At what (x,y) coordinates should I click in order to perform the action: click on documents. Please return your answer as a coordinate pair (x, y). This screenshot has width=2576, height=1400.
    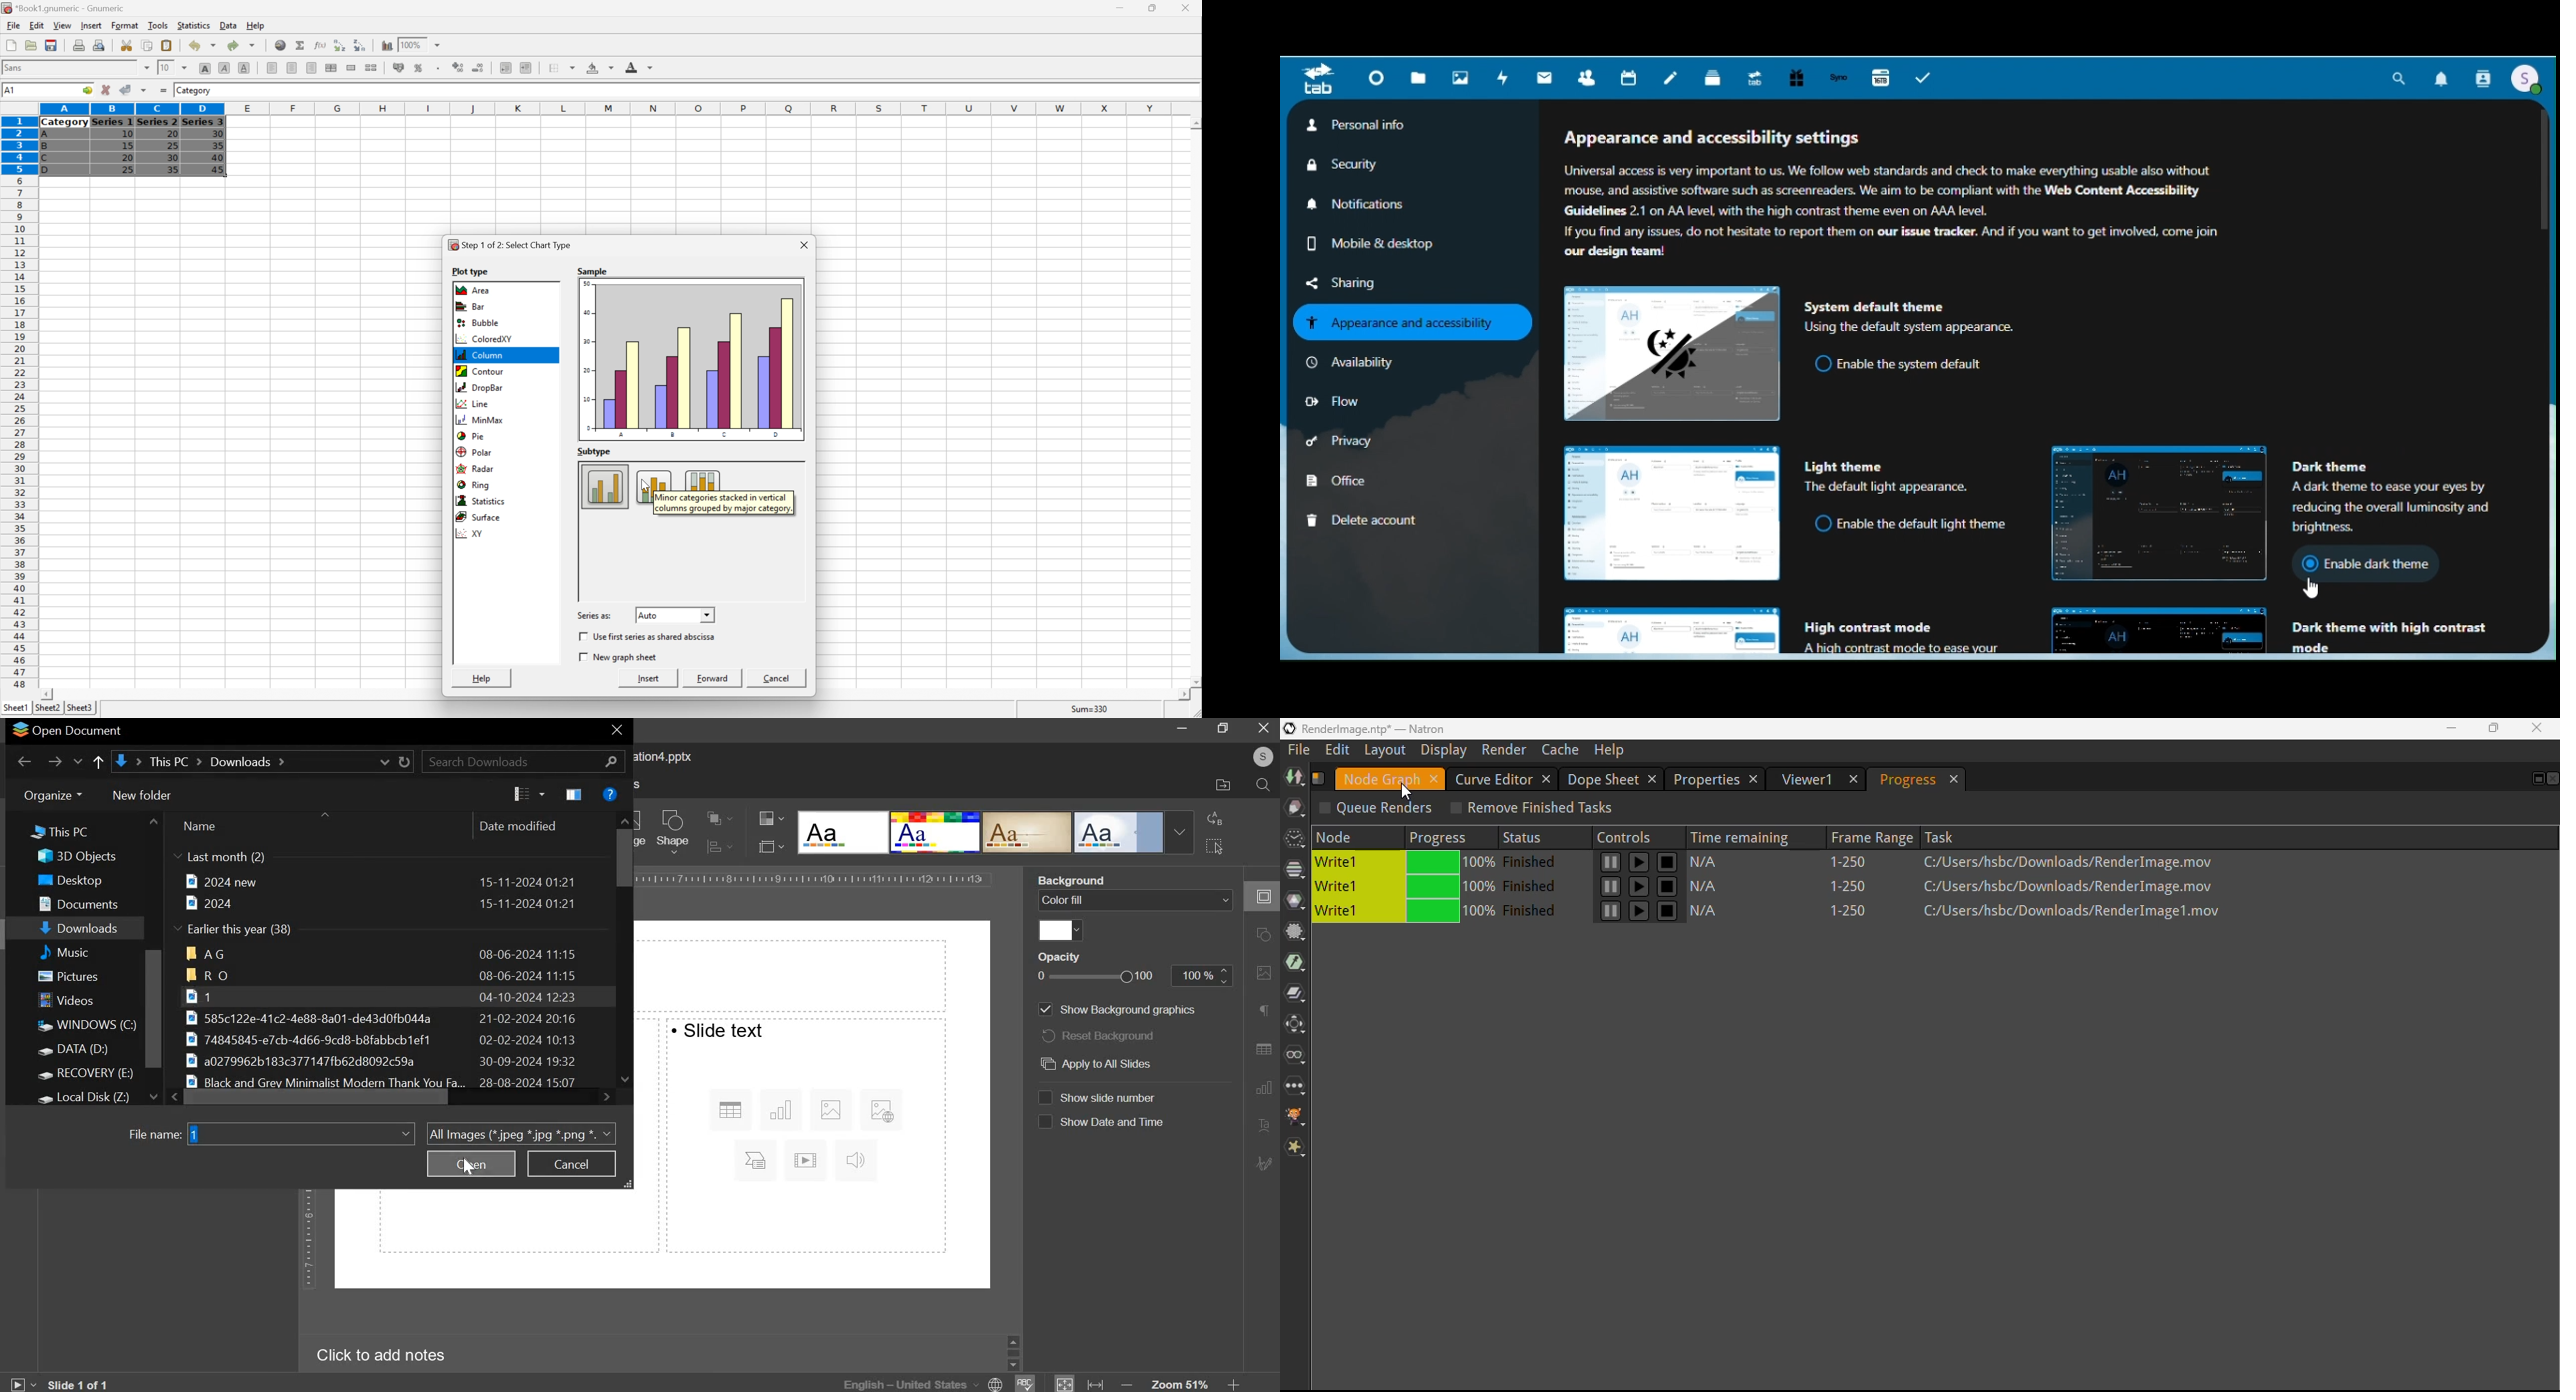
    Looking at the image, I should click on (84, 902).